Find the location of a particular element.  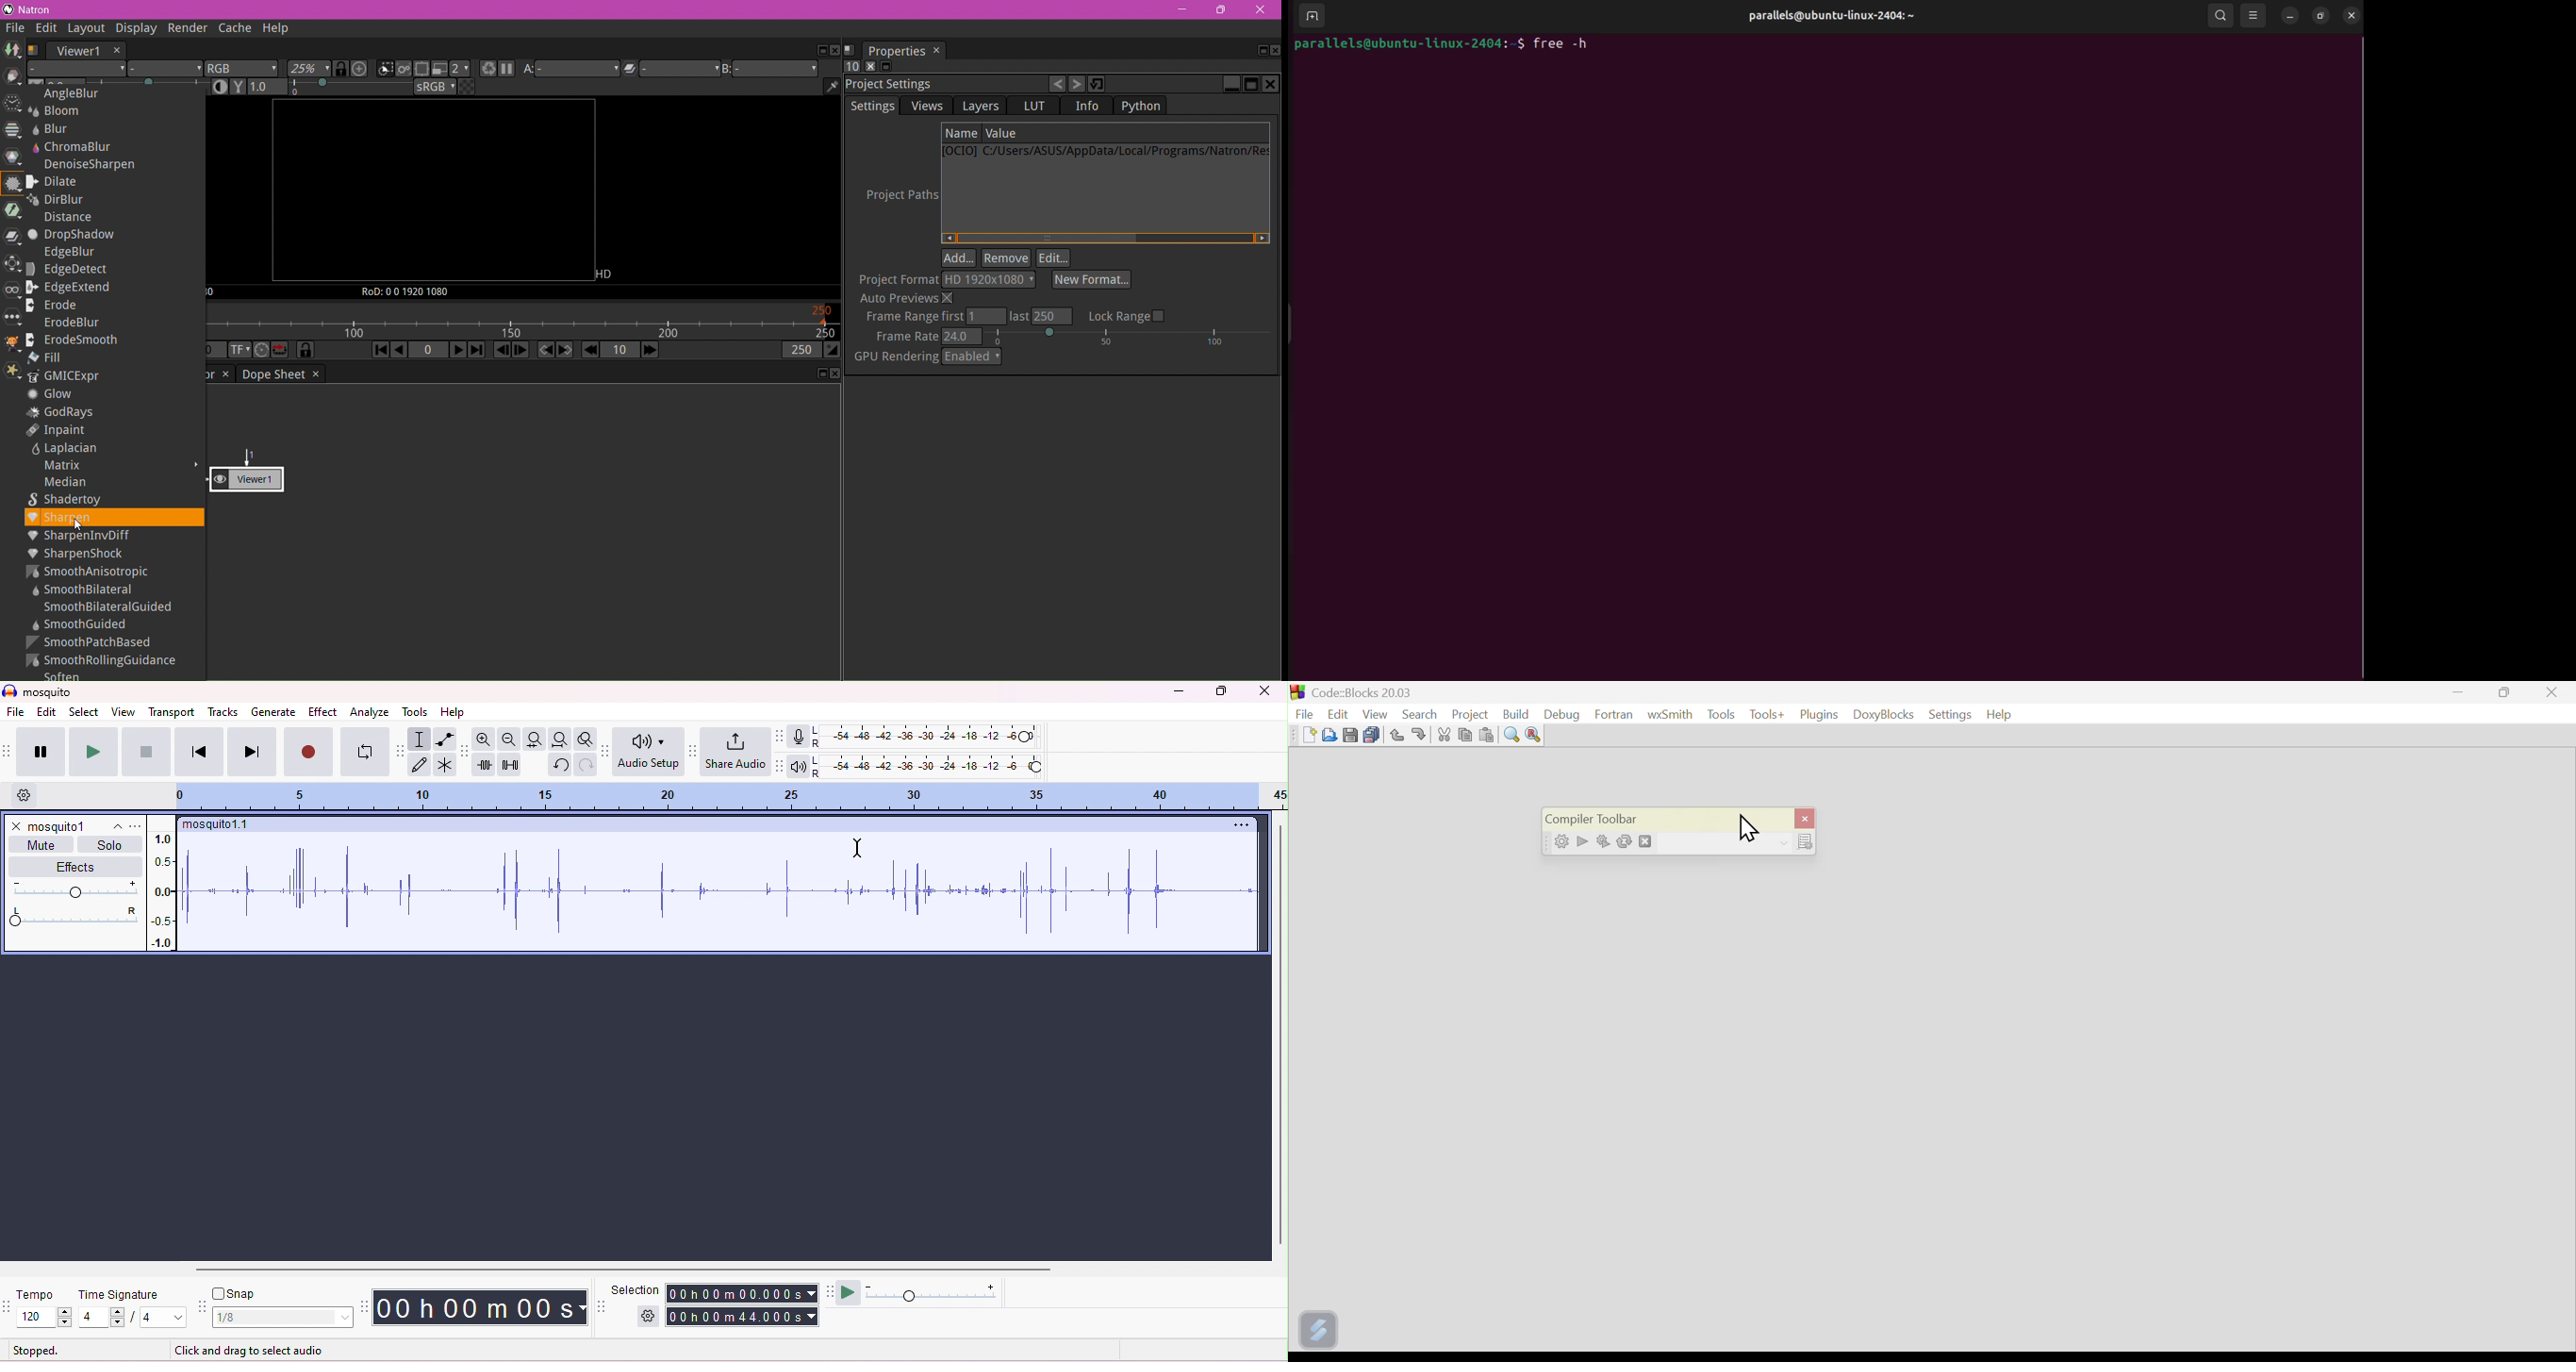

minimise is located at coordinates (2460, 694).